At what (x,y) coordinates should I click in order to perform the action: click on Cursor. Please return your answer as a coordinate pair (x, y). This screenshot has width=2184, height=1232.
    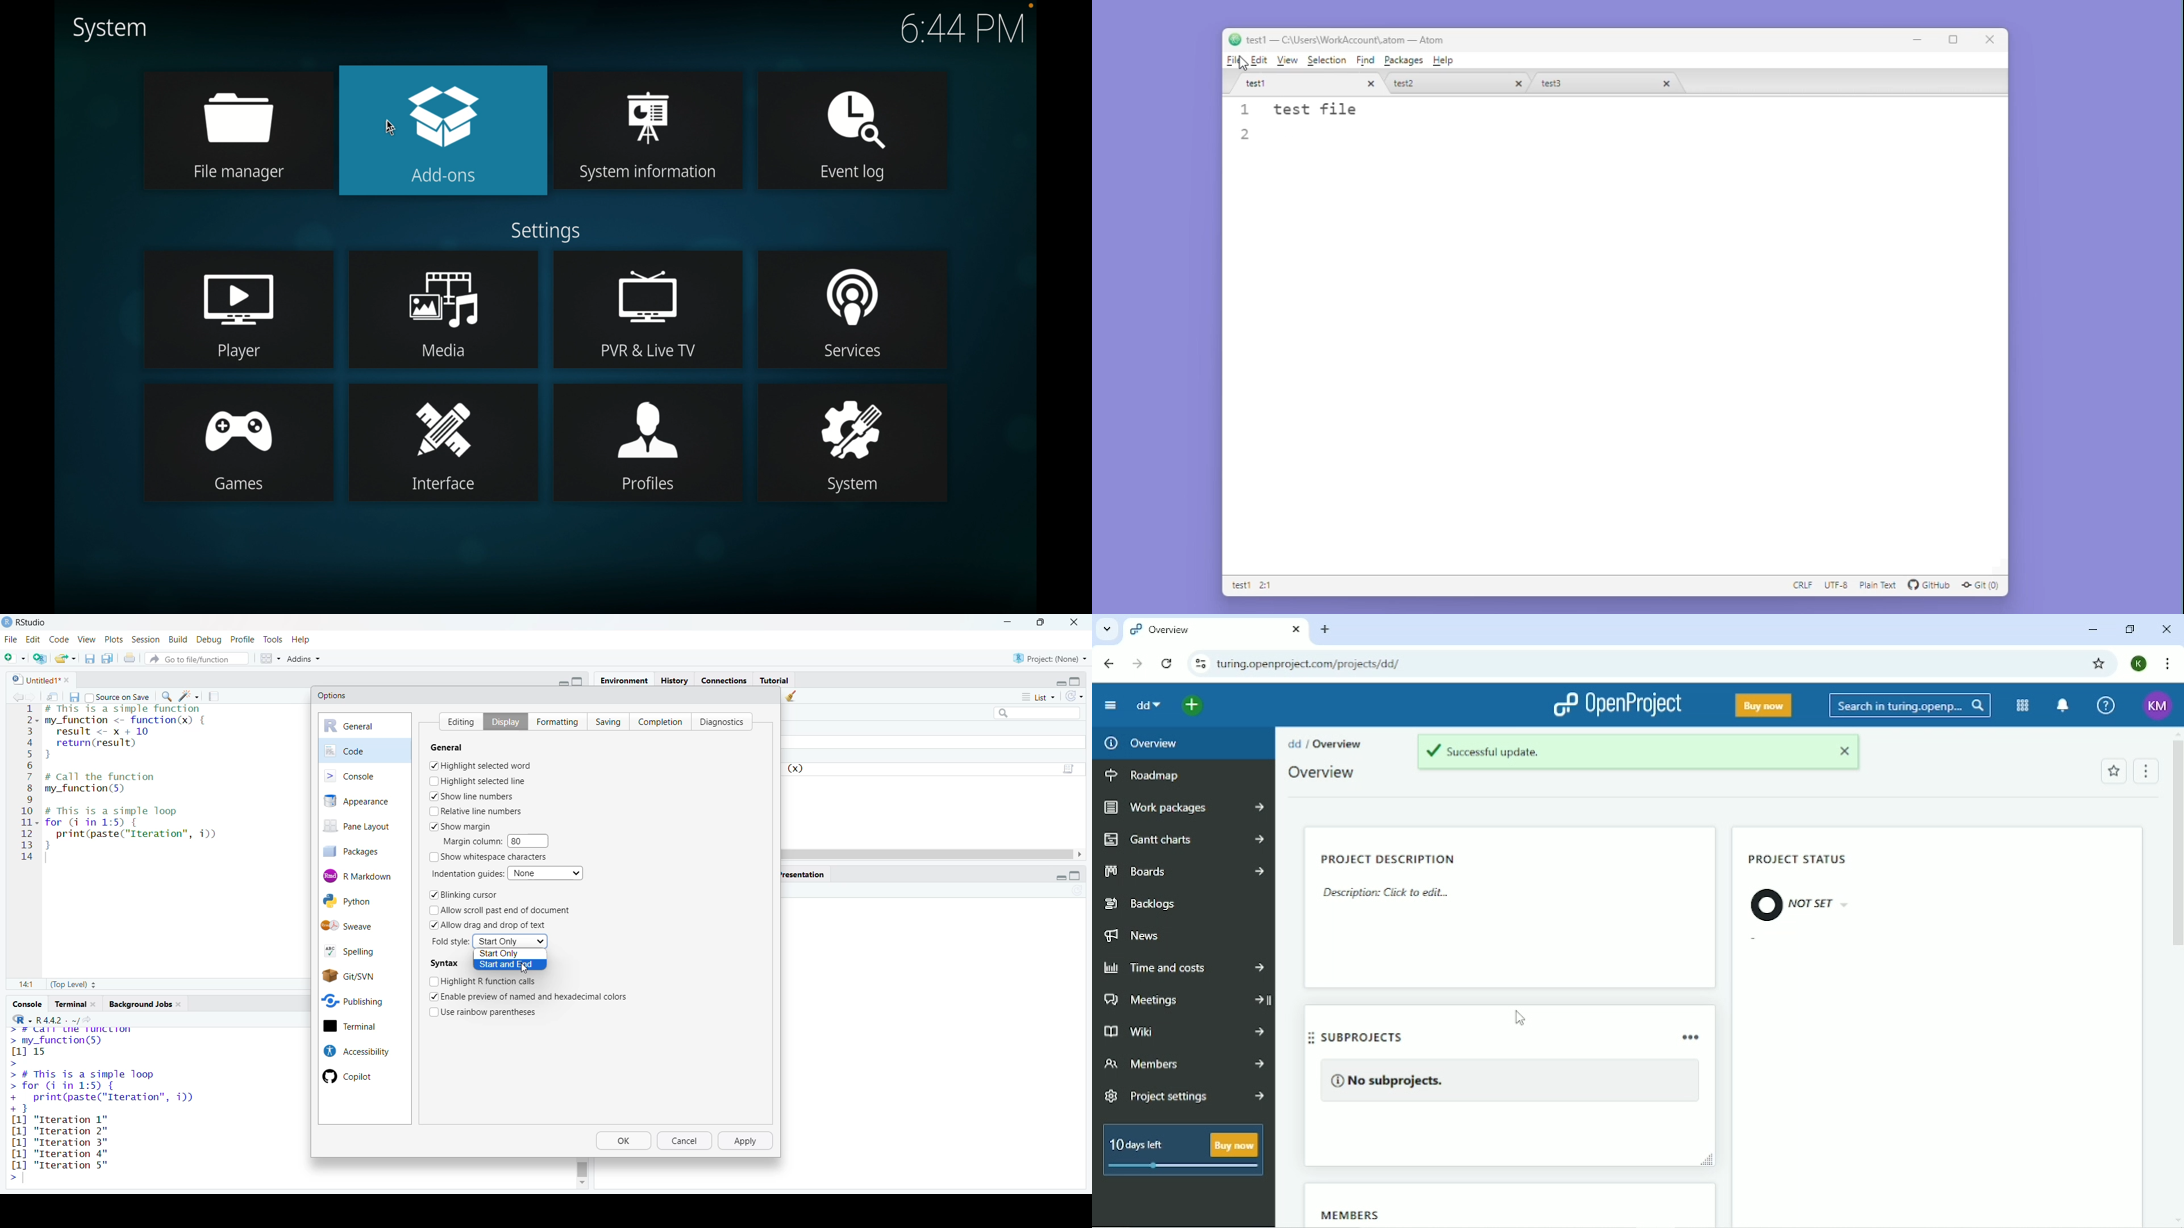
    Looking at the image, I should click on (1520, 1016).